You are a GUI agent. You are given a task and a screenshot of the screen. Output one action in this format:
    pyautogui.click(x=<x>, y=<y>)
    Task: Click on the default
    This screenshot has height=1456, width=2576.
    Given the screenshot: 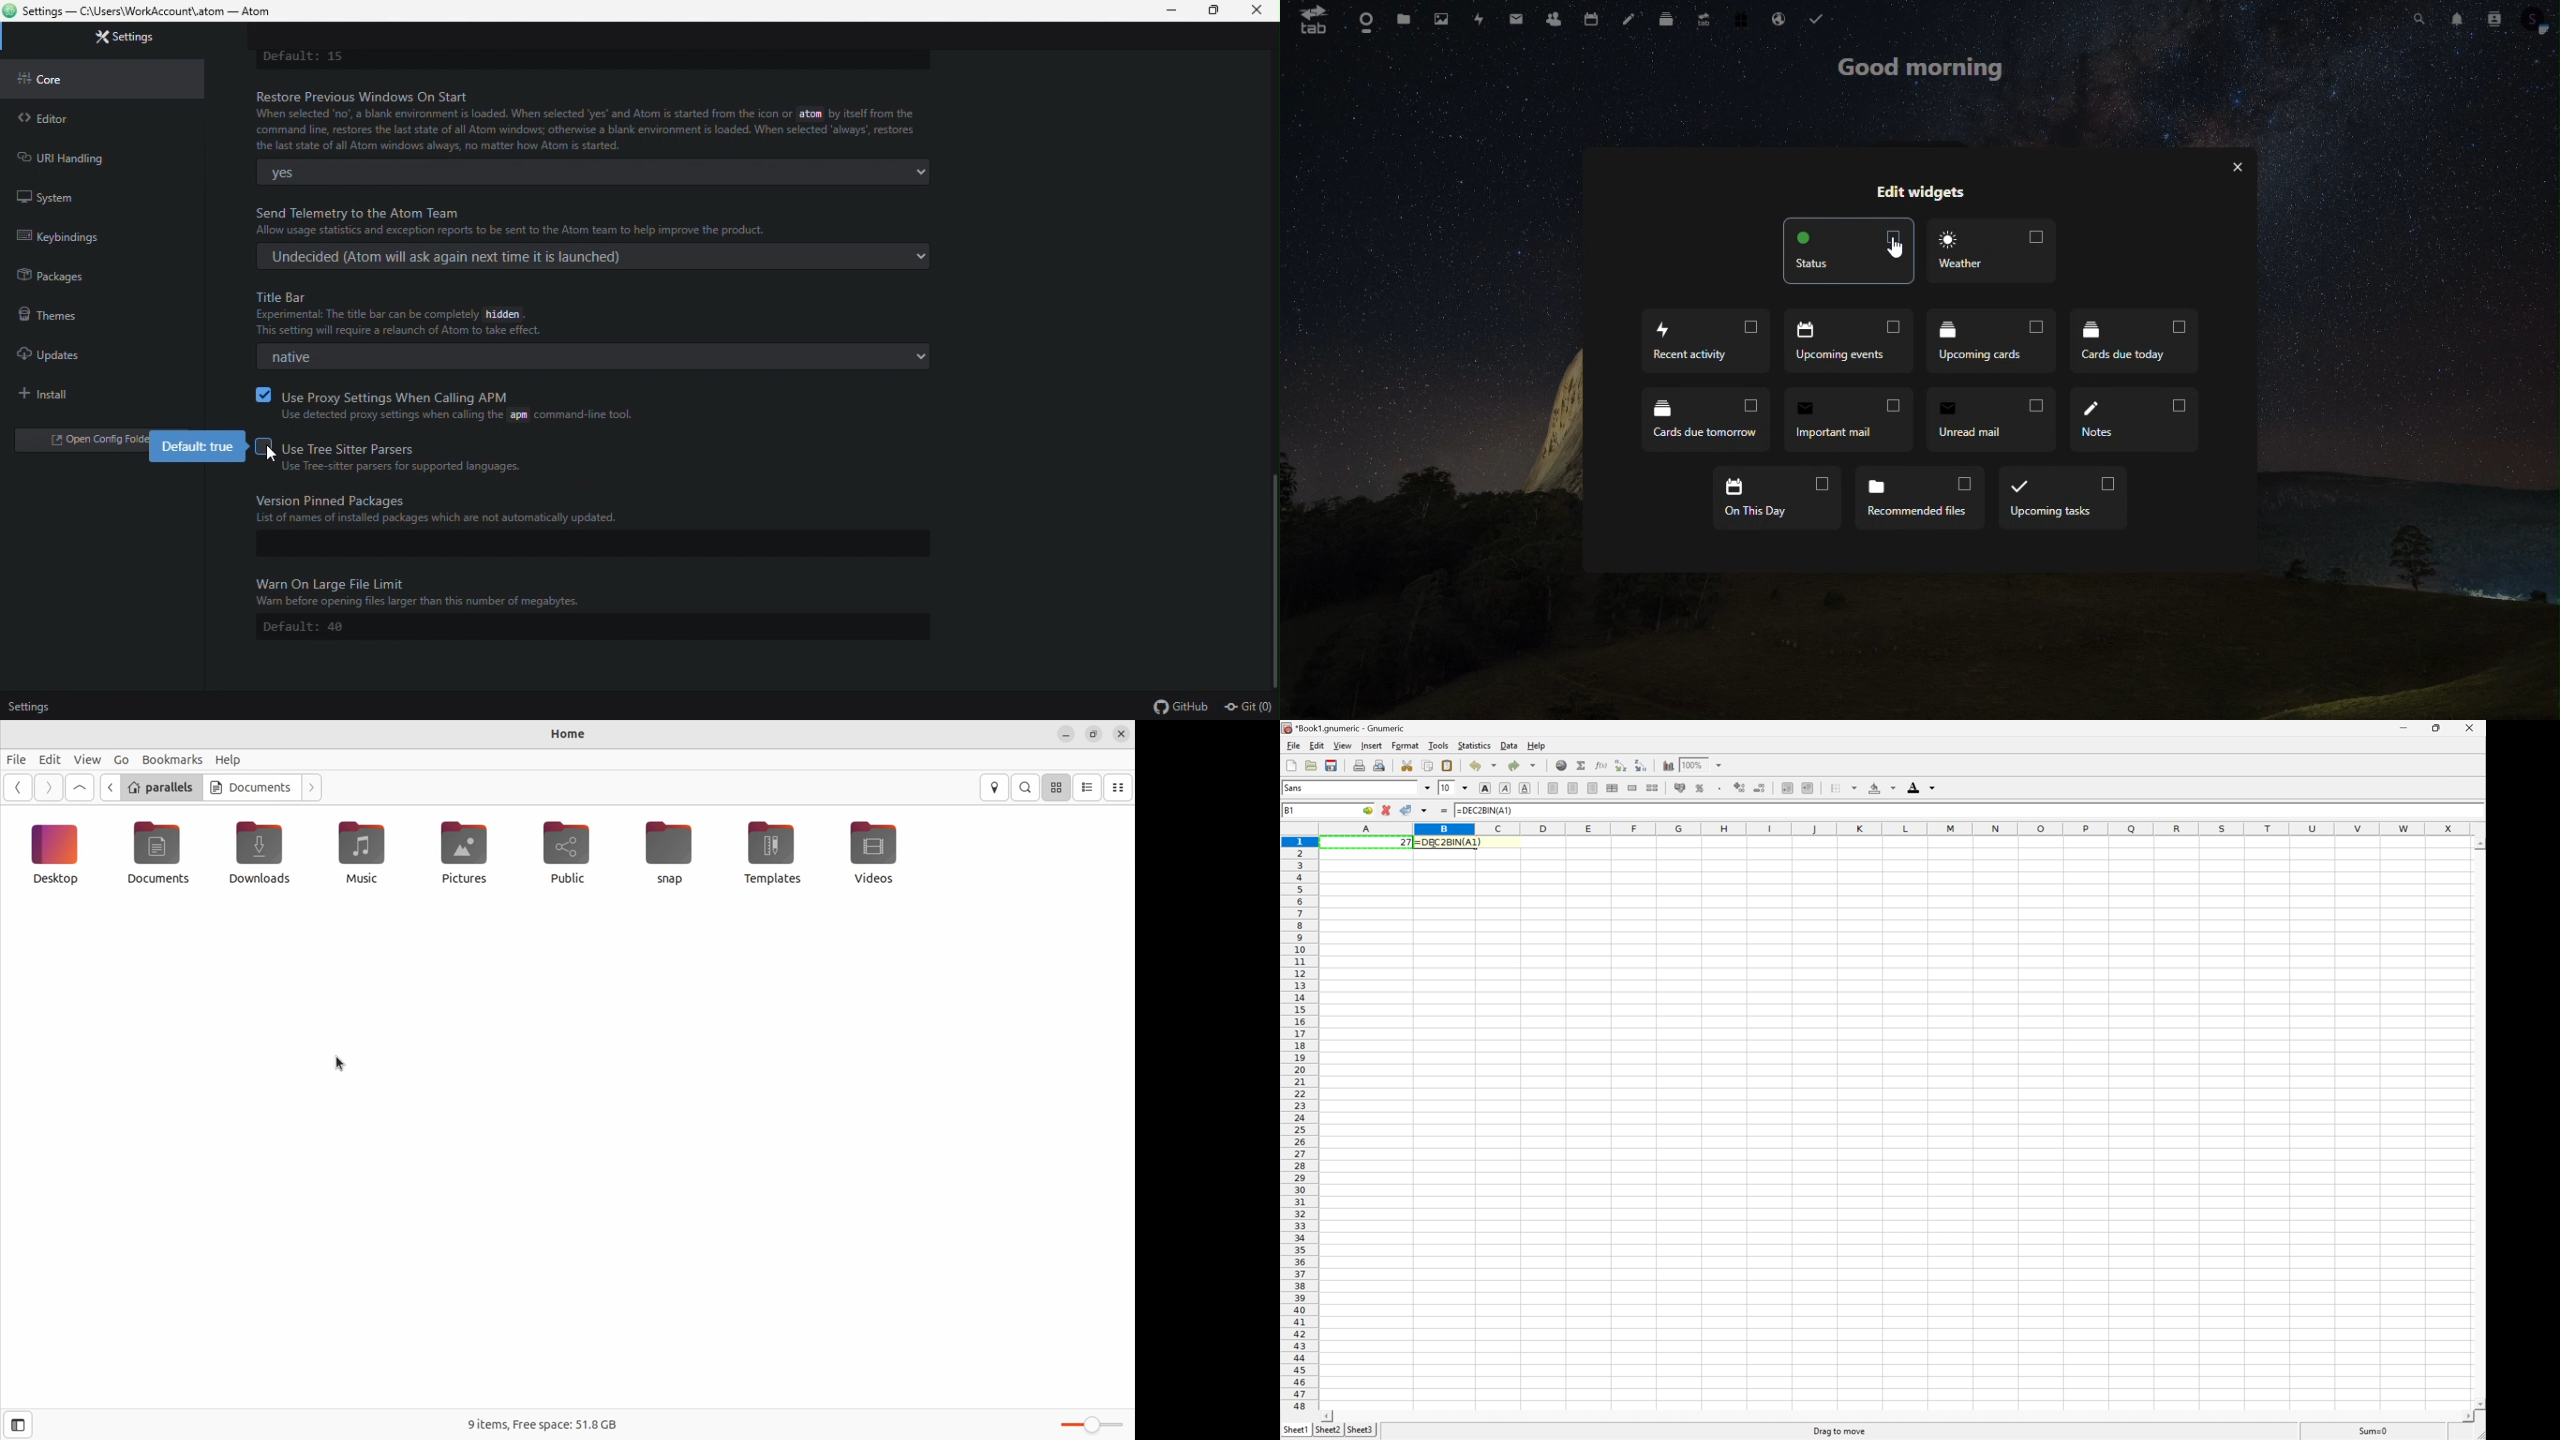 What is the action you would take?
    pyautogui.click(x=593, y=627)
    